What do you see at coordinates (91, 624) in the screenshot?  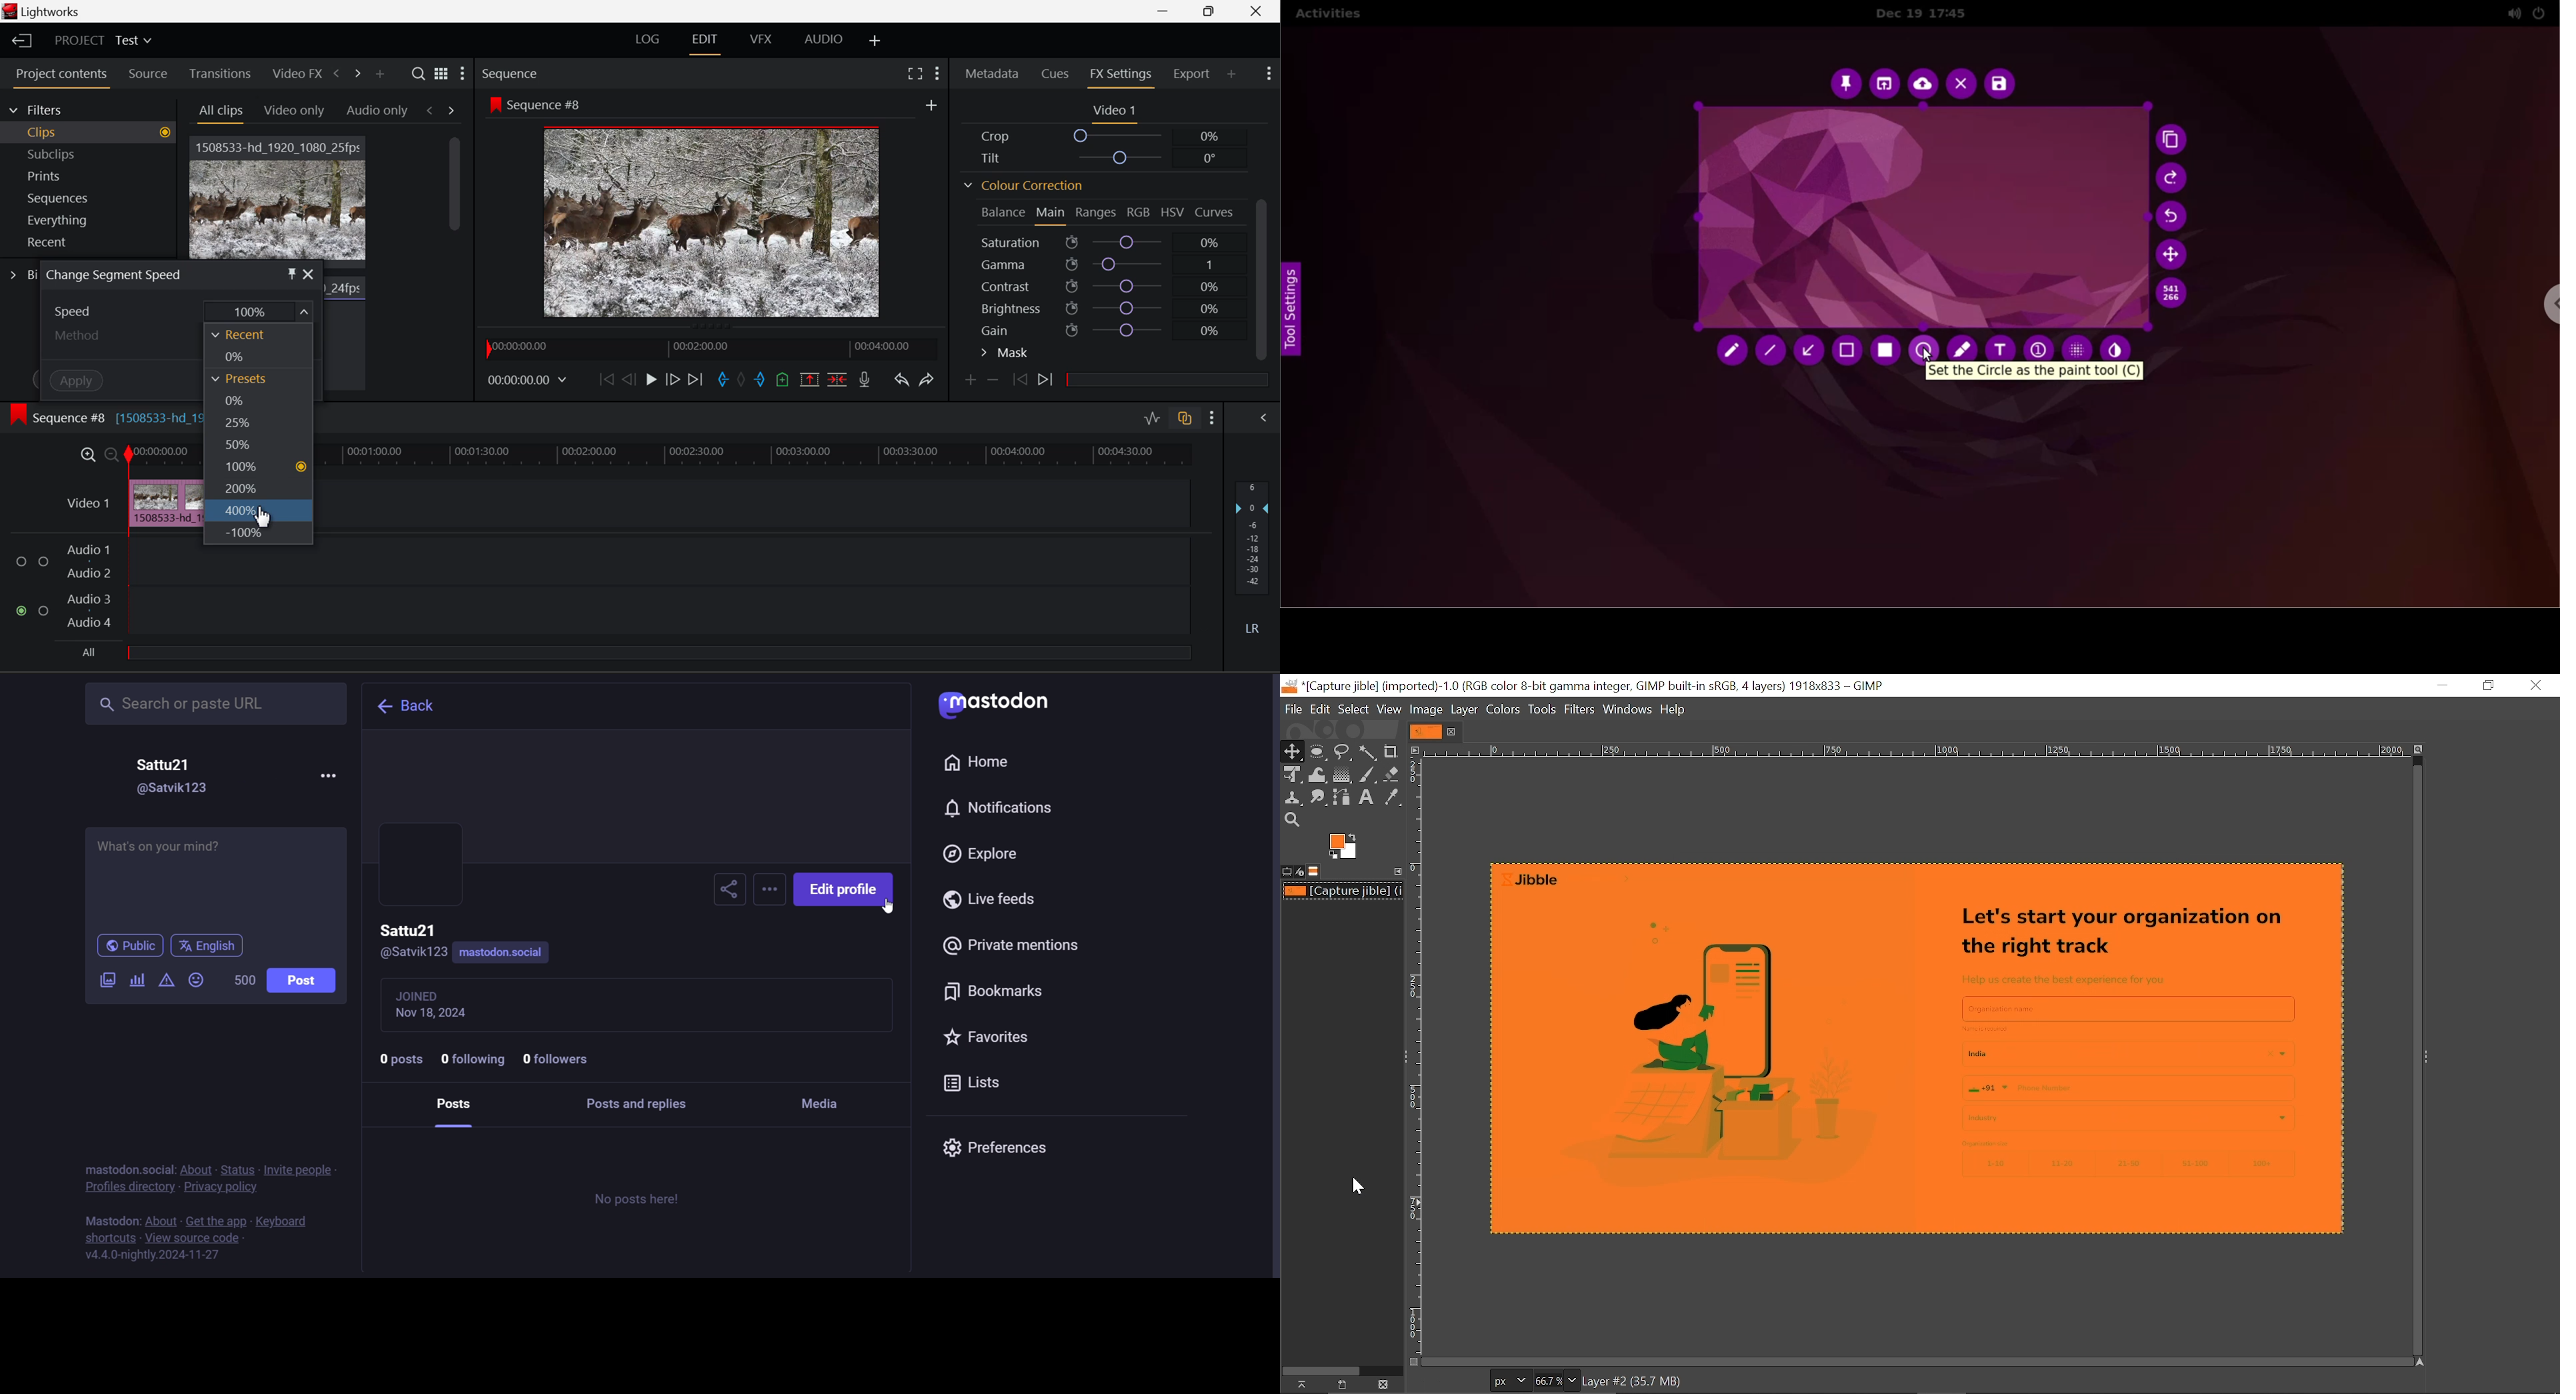 I see `Audio 4` at bounding box center [91, 624].